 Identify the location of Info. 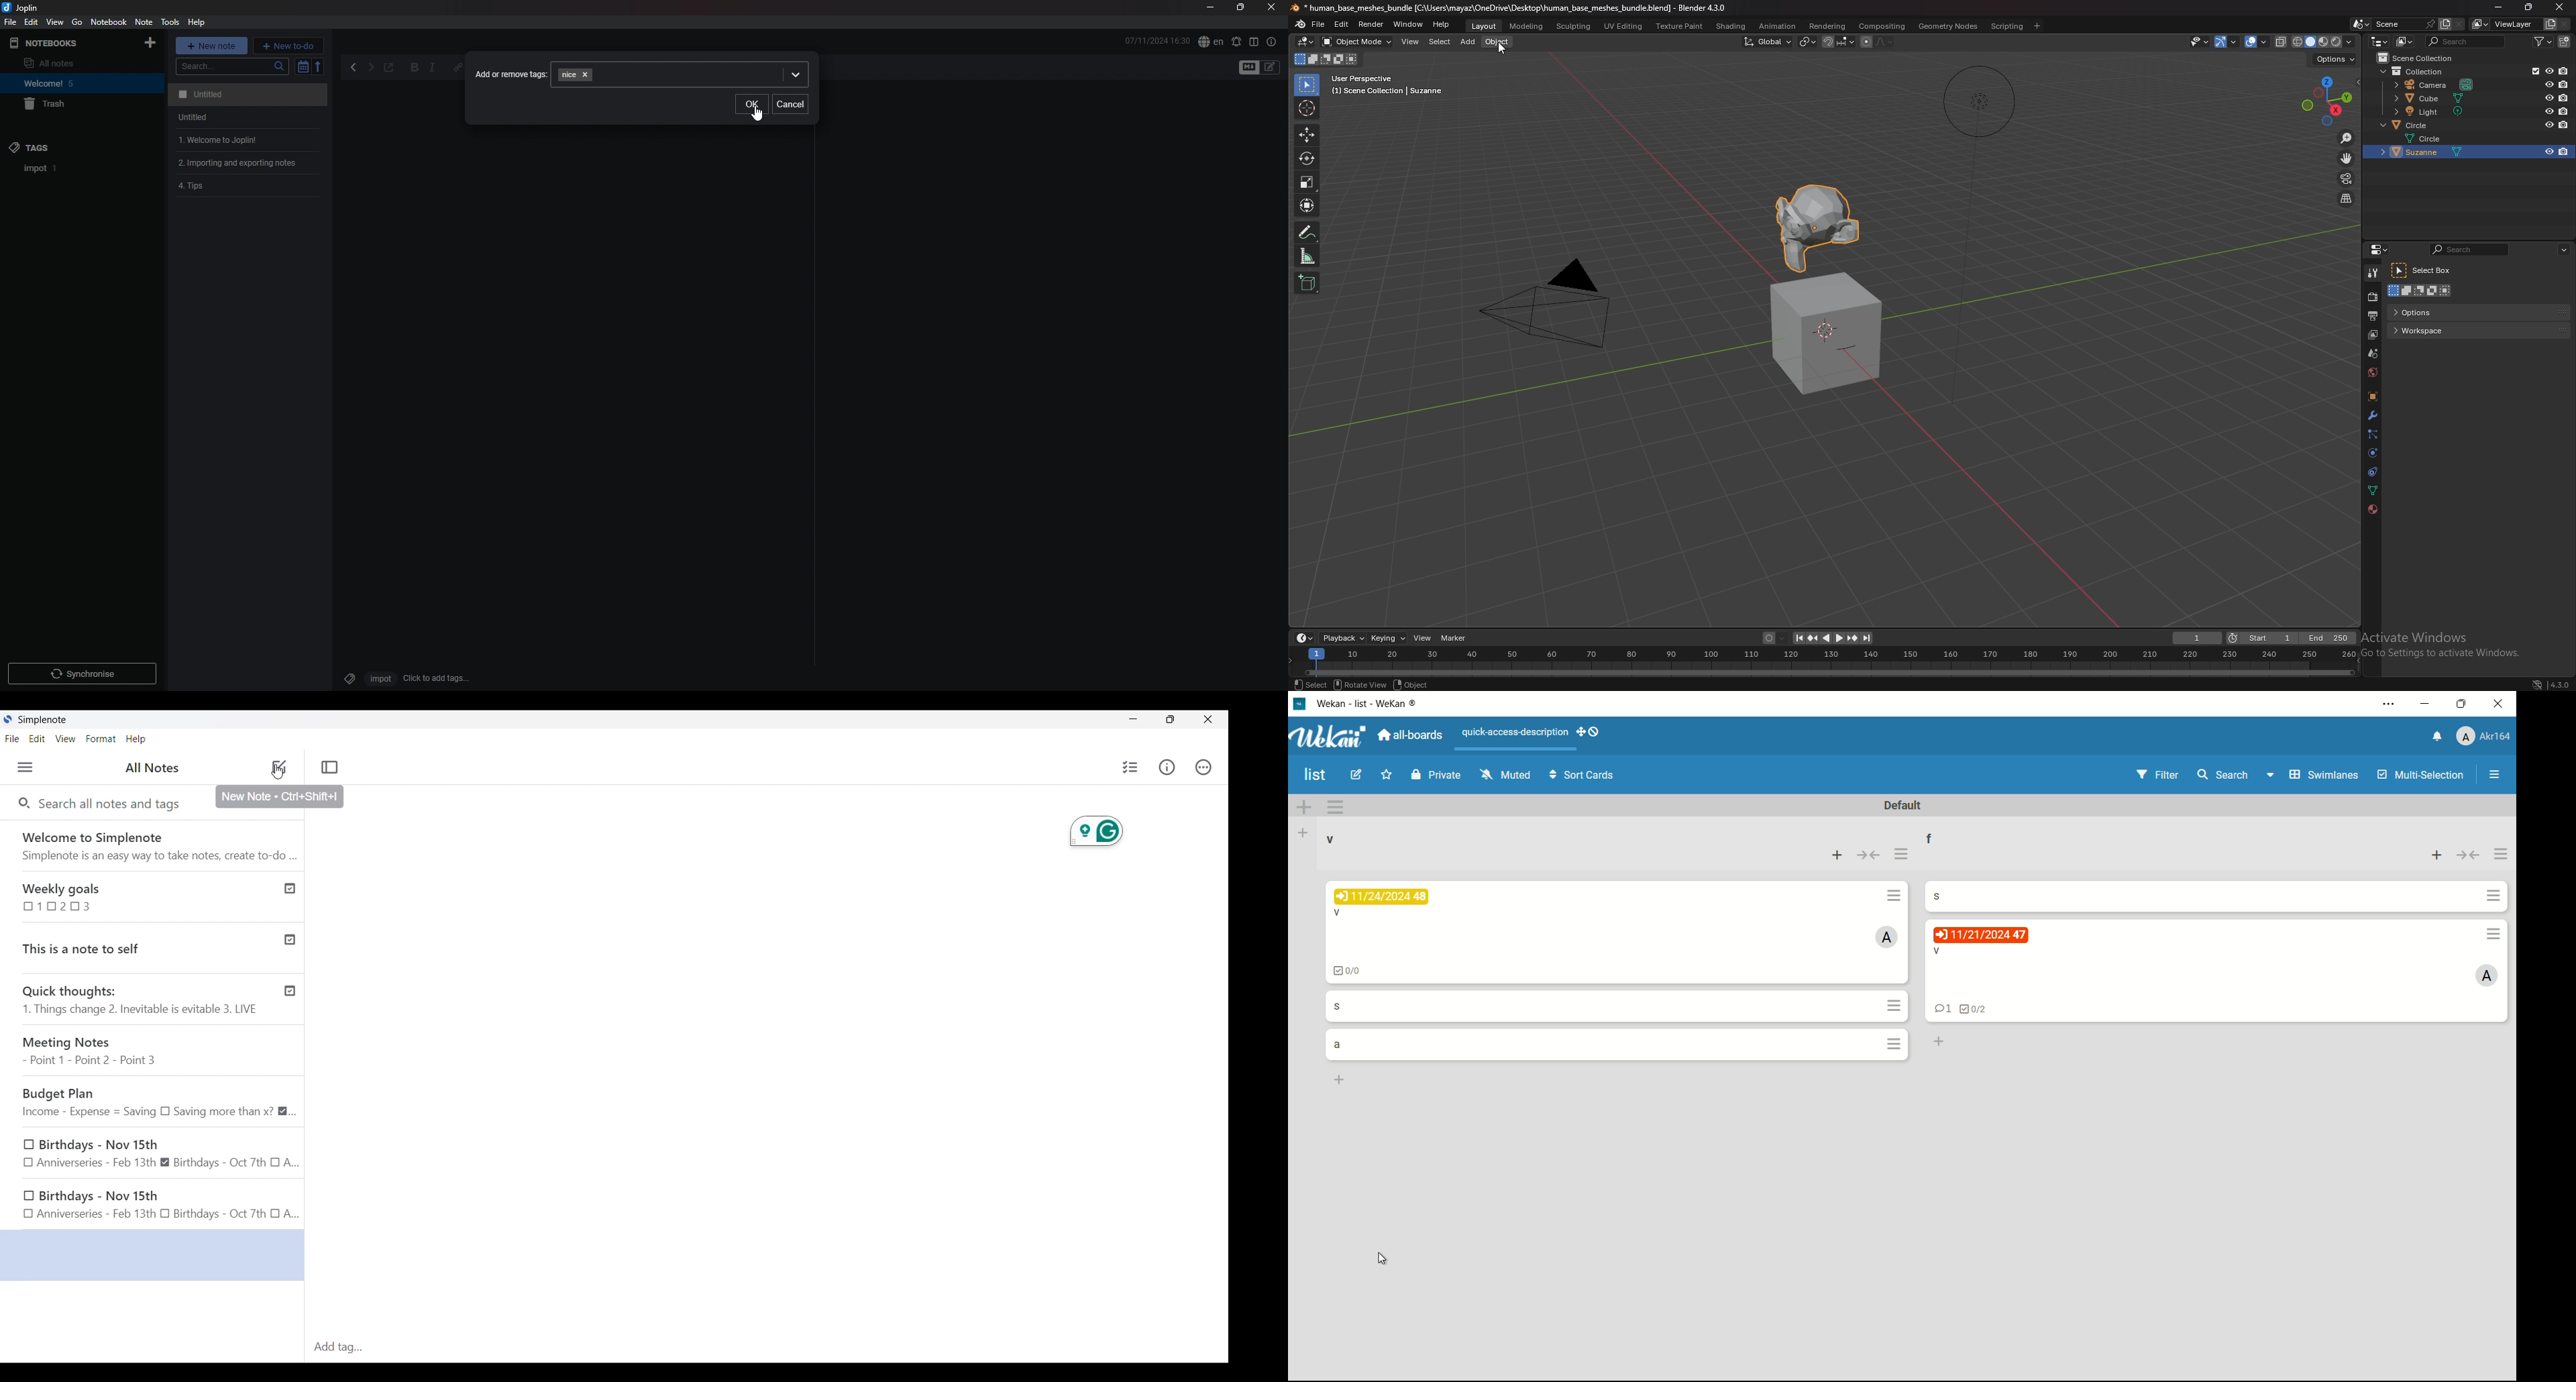
(1167, 767).